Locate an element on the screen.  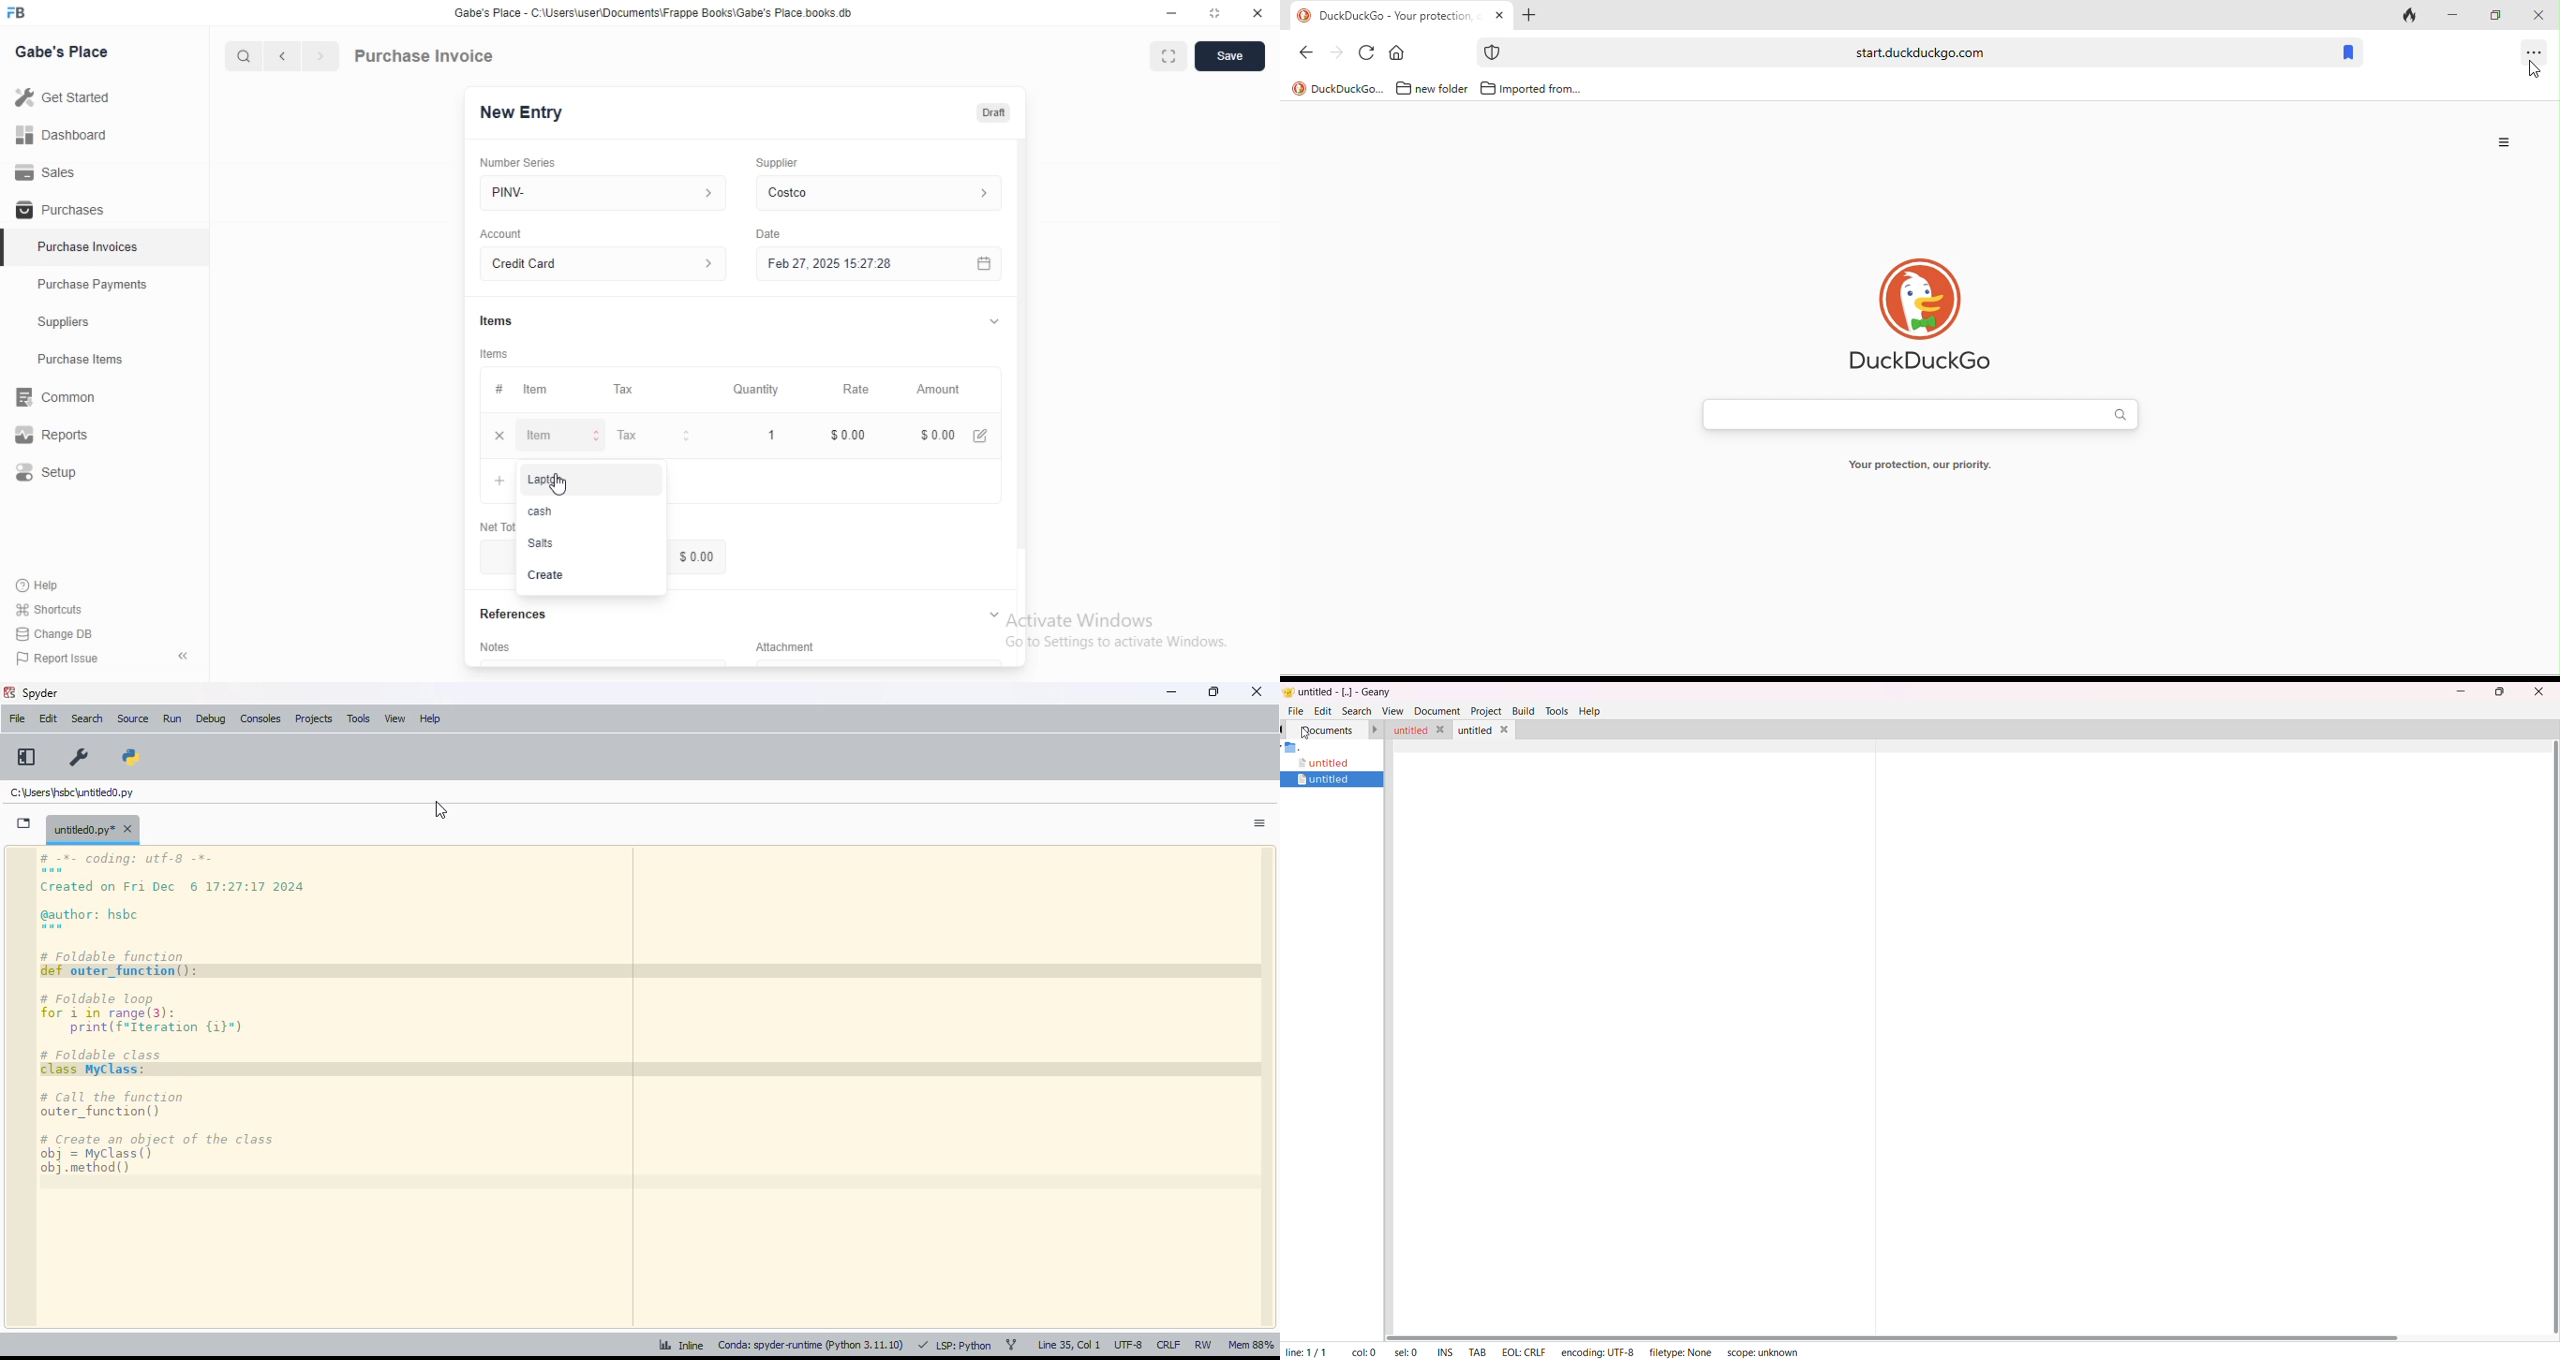
git branch is located at coordinates (1011, 1346).